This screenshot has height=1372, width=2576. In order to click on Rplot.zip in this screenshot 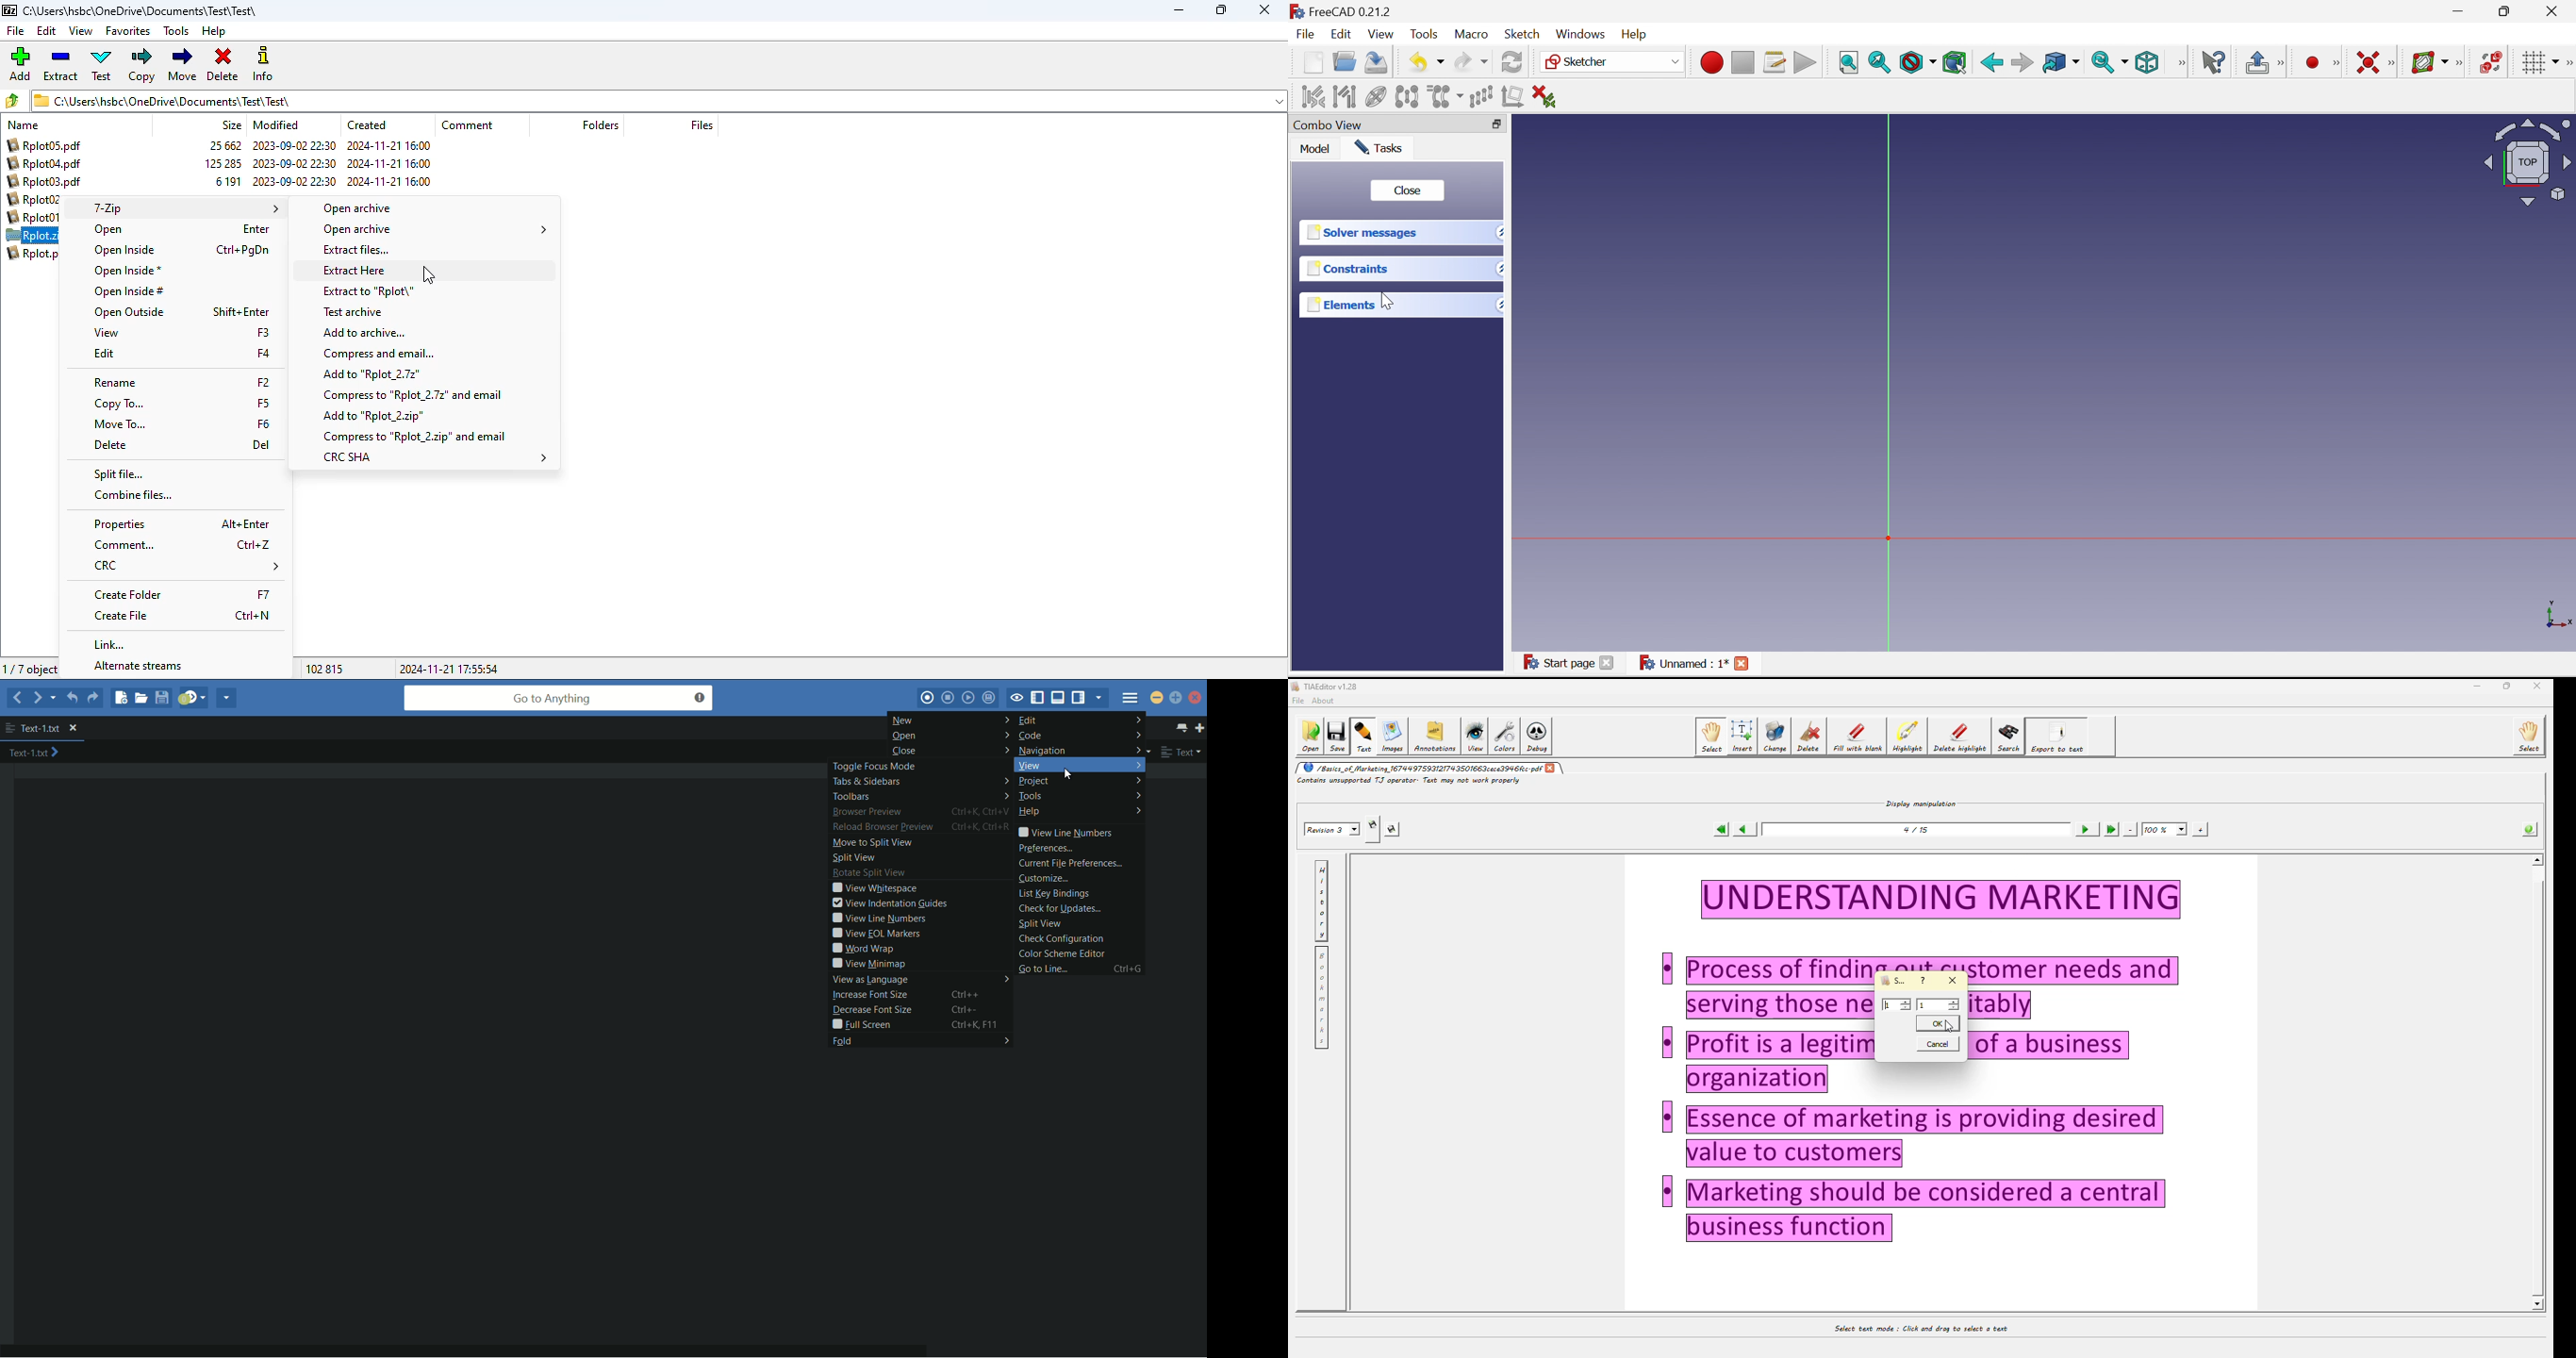, I will do `click(33, 236)`.